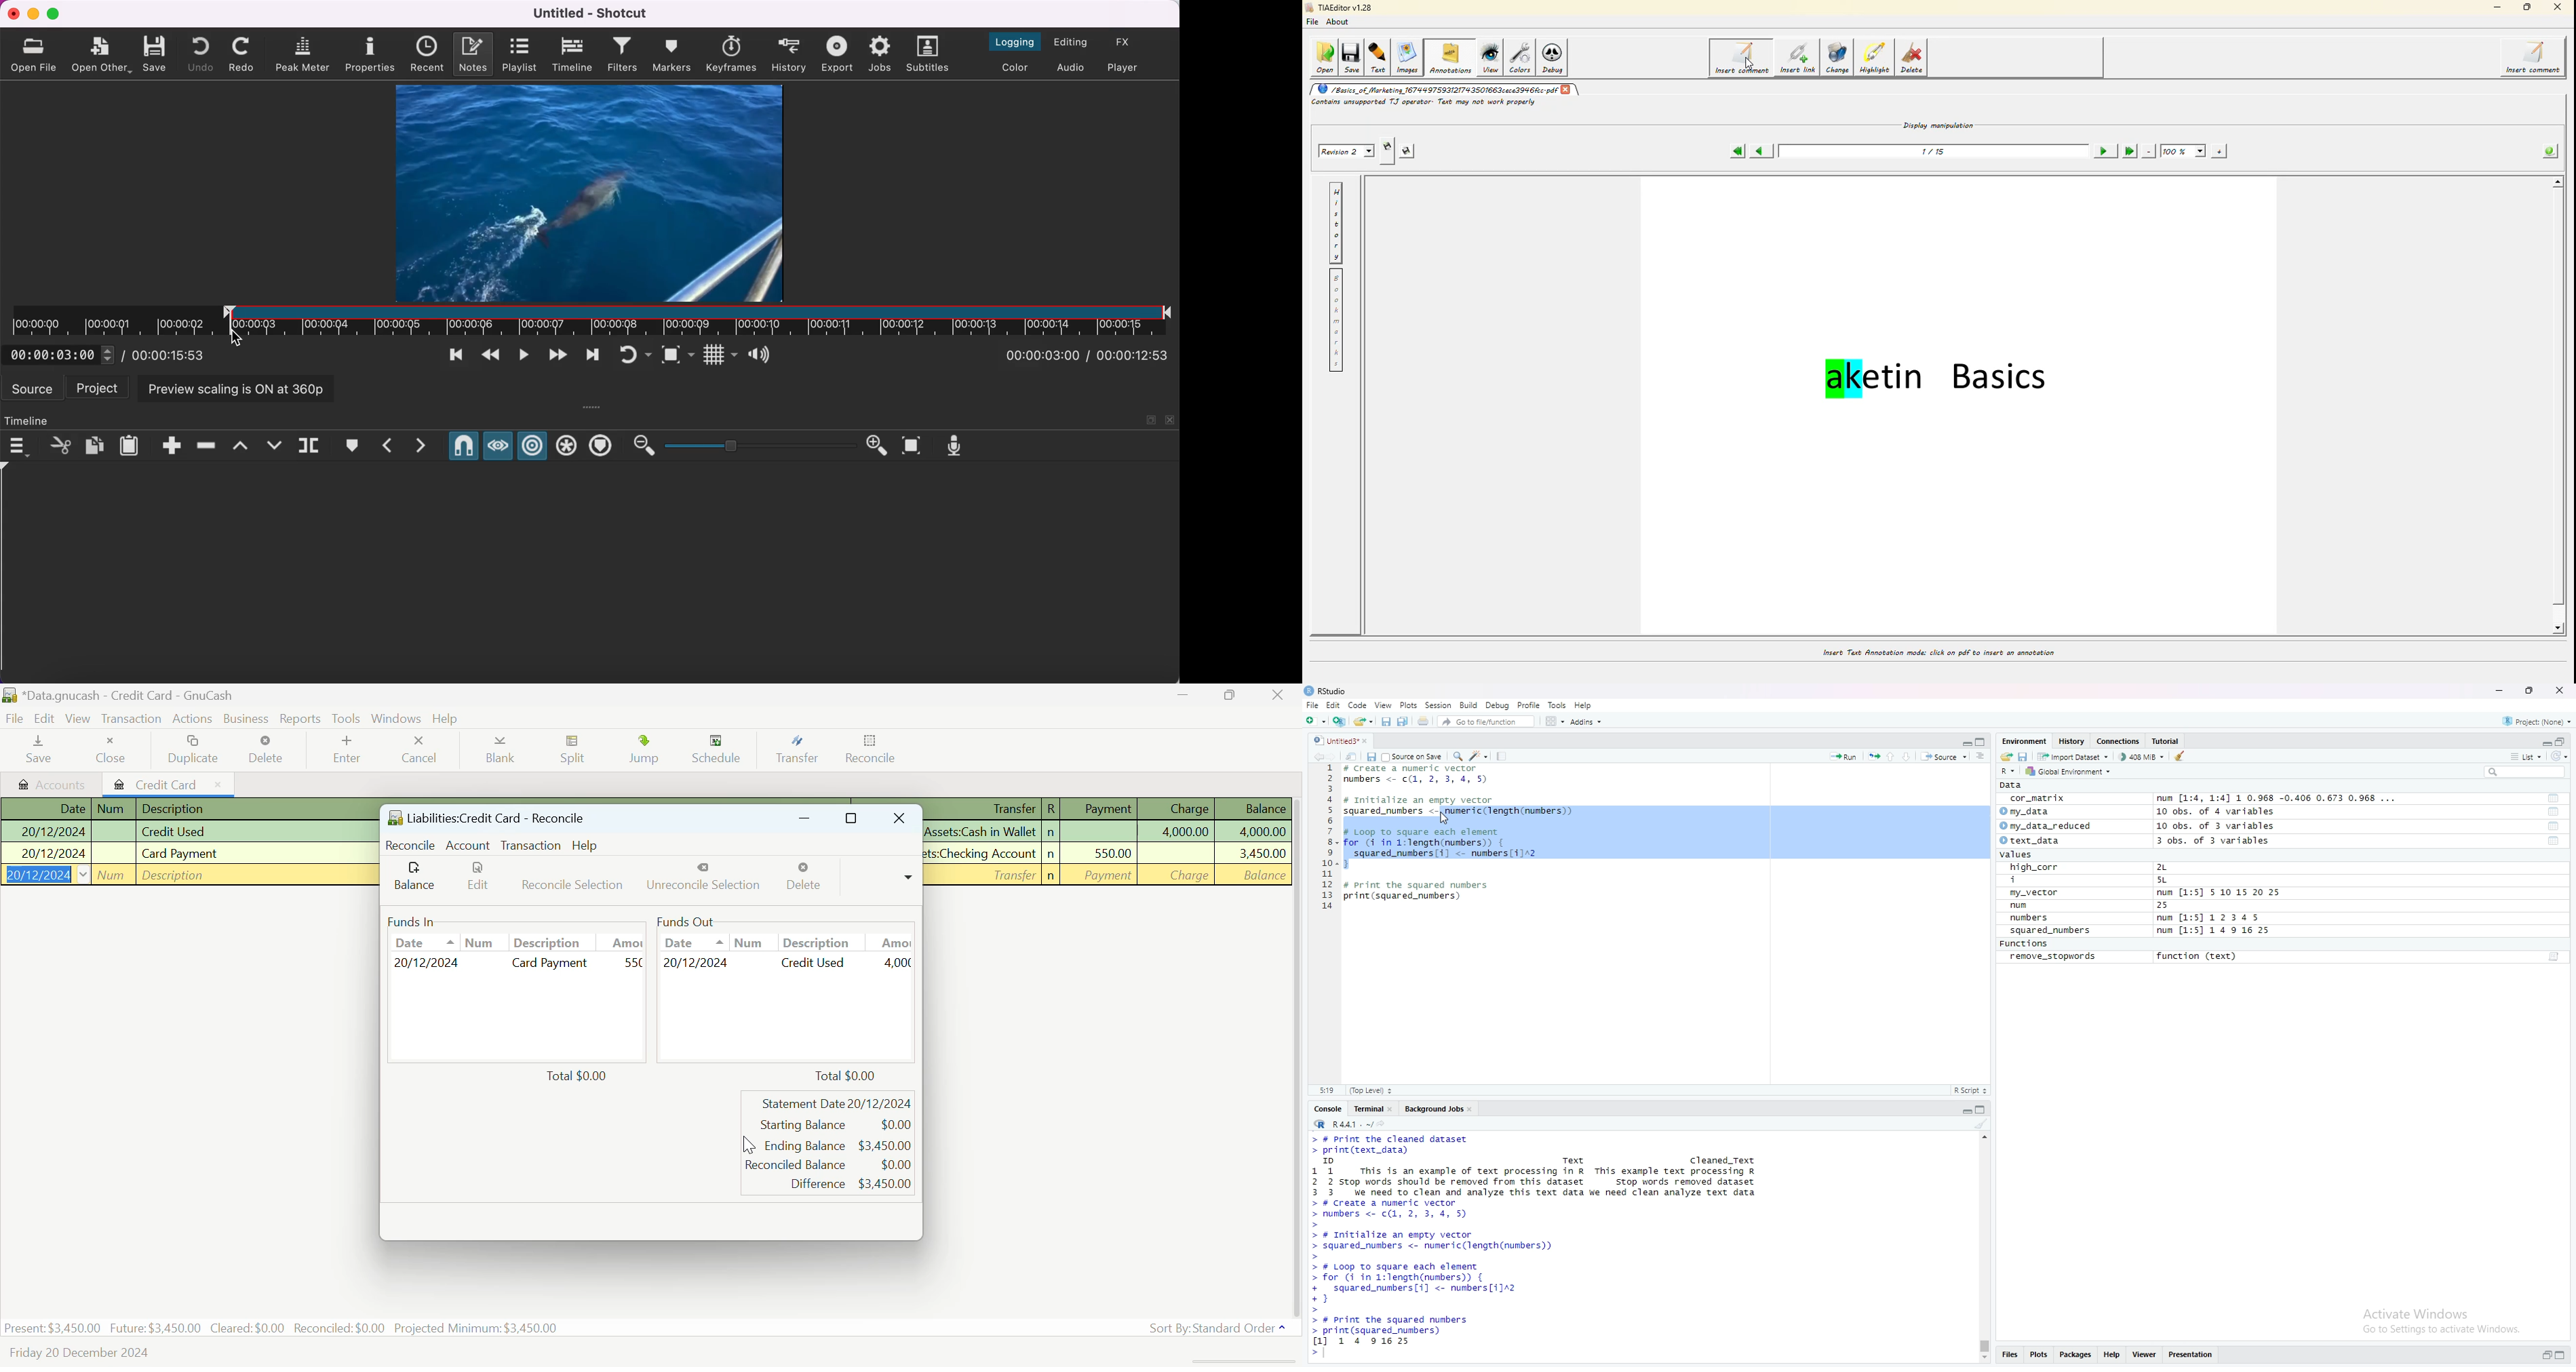 The height and width of the screenshot is (1372, 2576). Describe the element at coordinates (2165, 881) in the screenshot. I see `5L` at that location.